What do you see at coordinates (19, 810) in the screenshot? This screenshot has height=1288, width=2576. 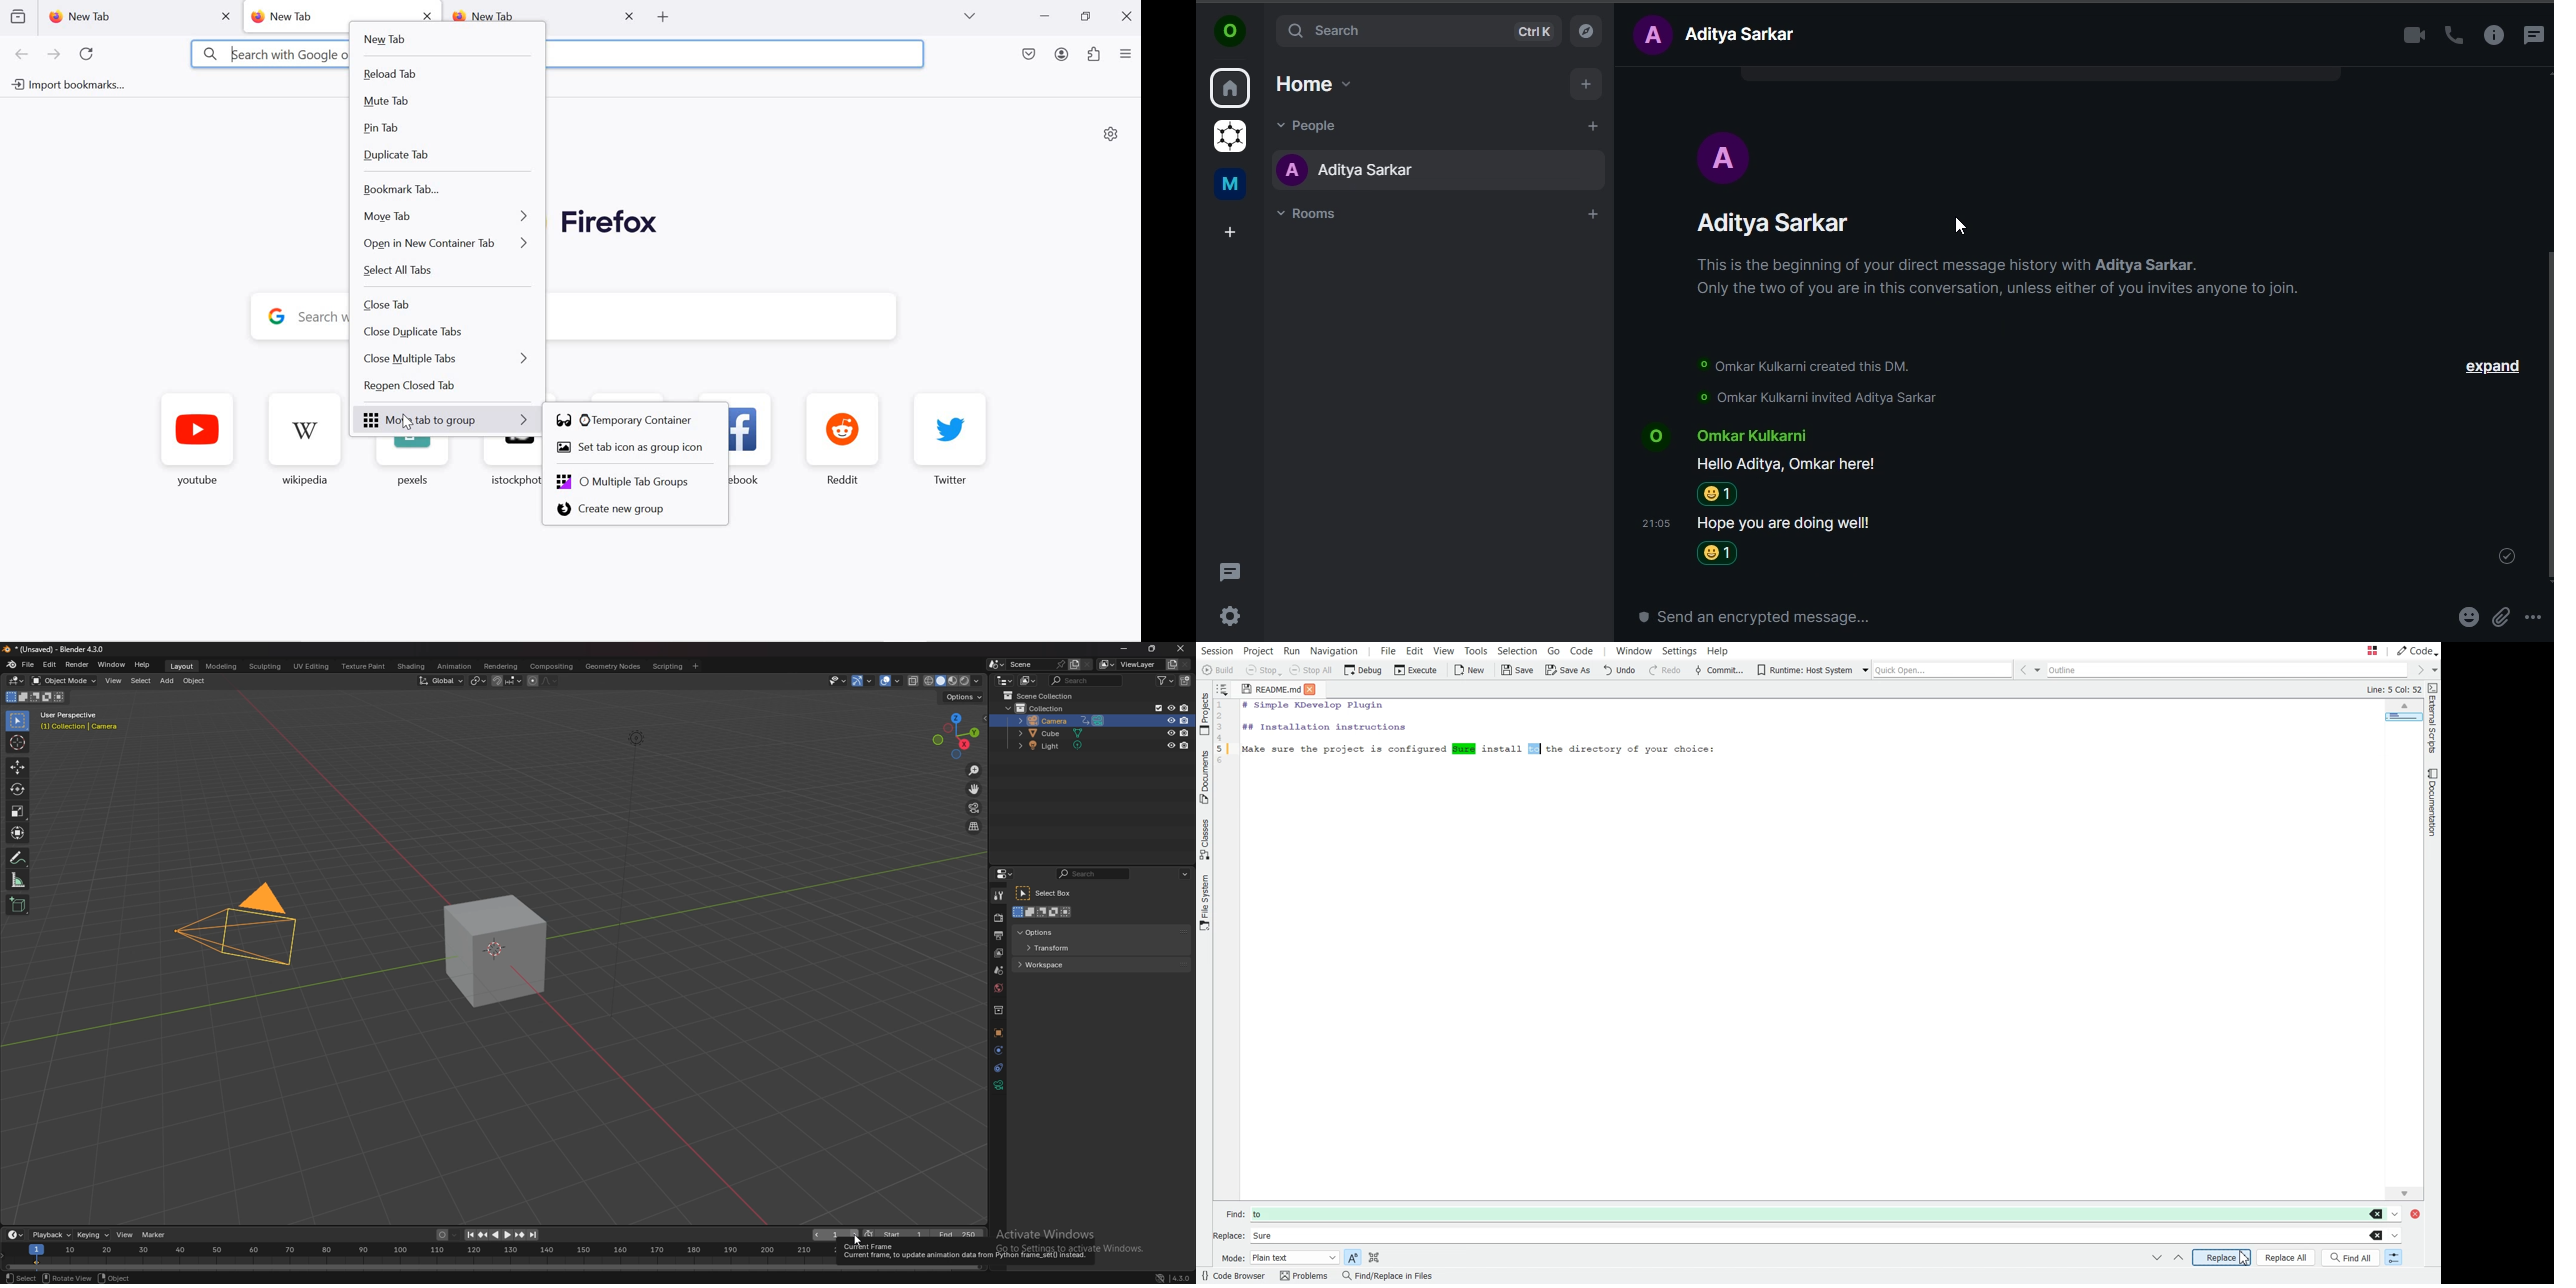 I see `scale` at bounding box center [19, 810].